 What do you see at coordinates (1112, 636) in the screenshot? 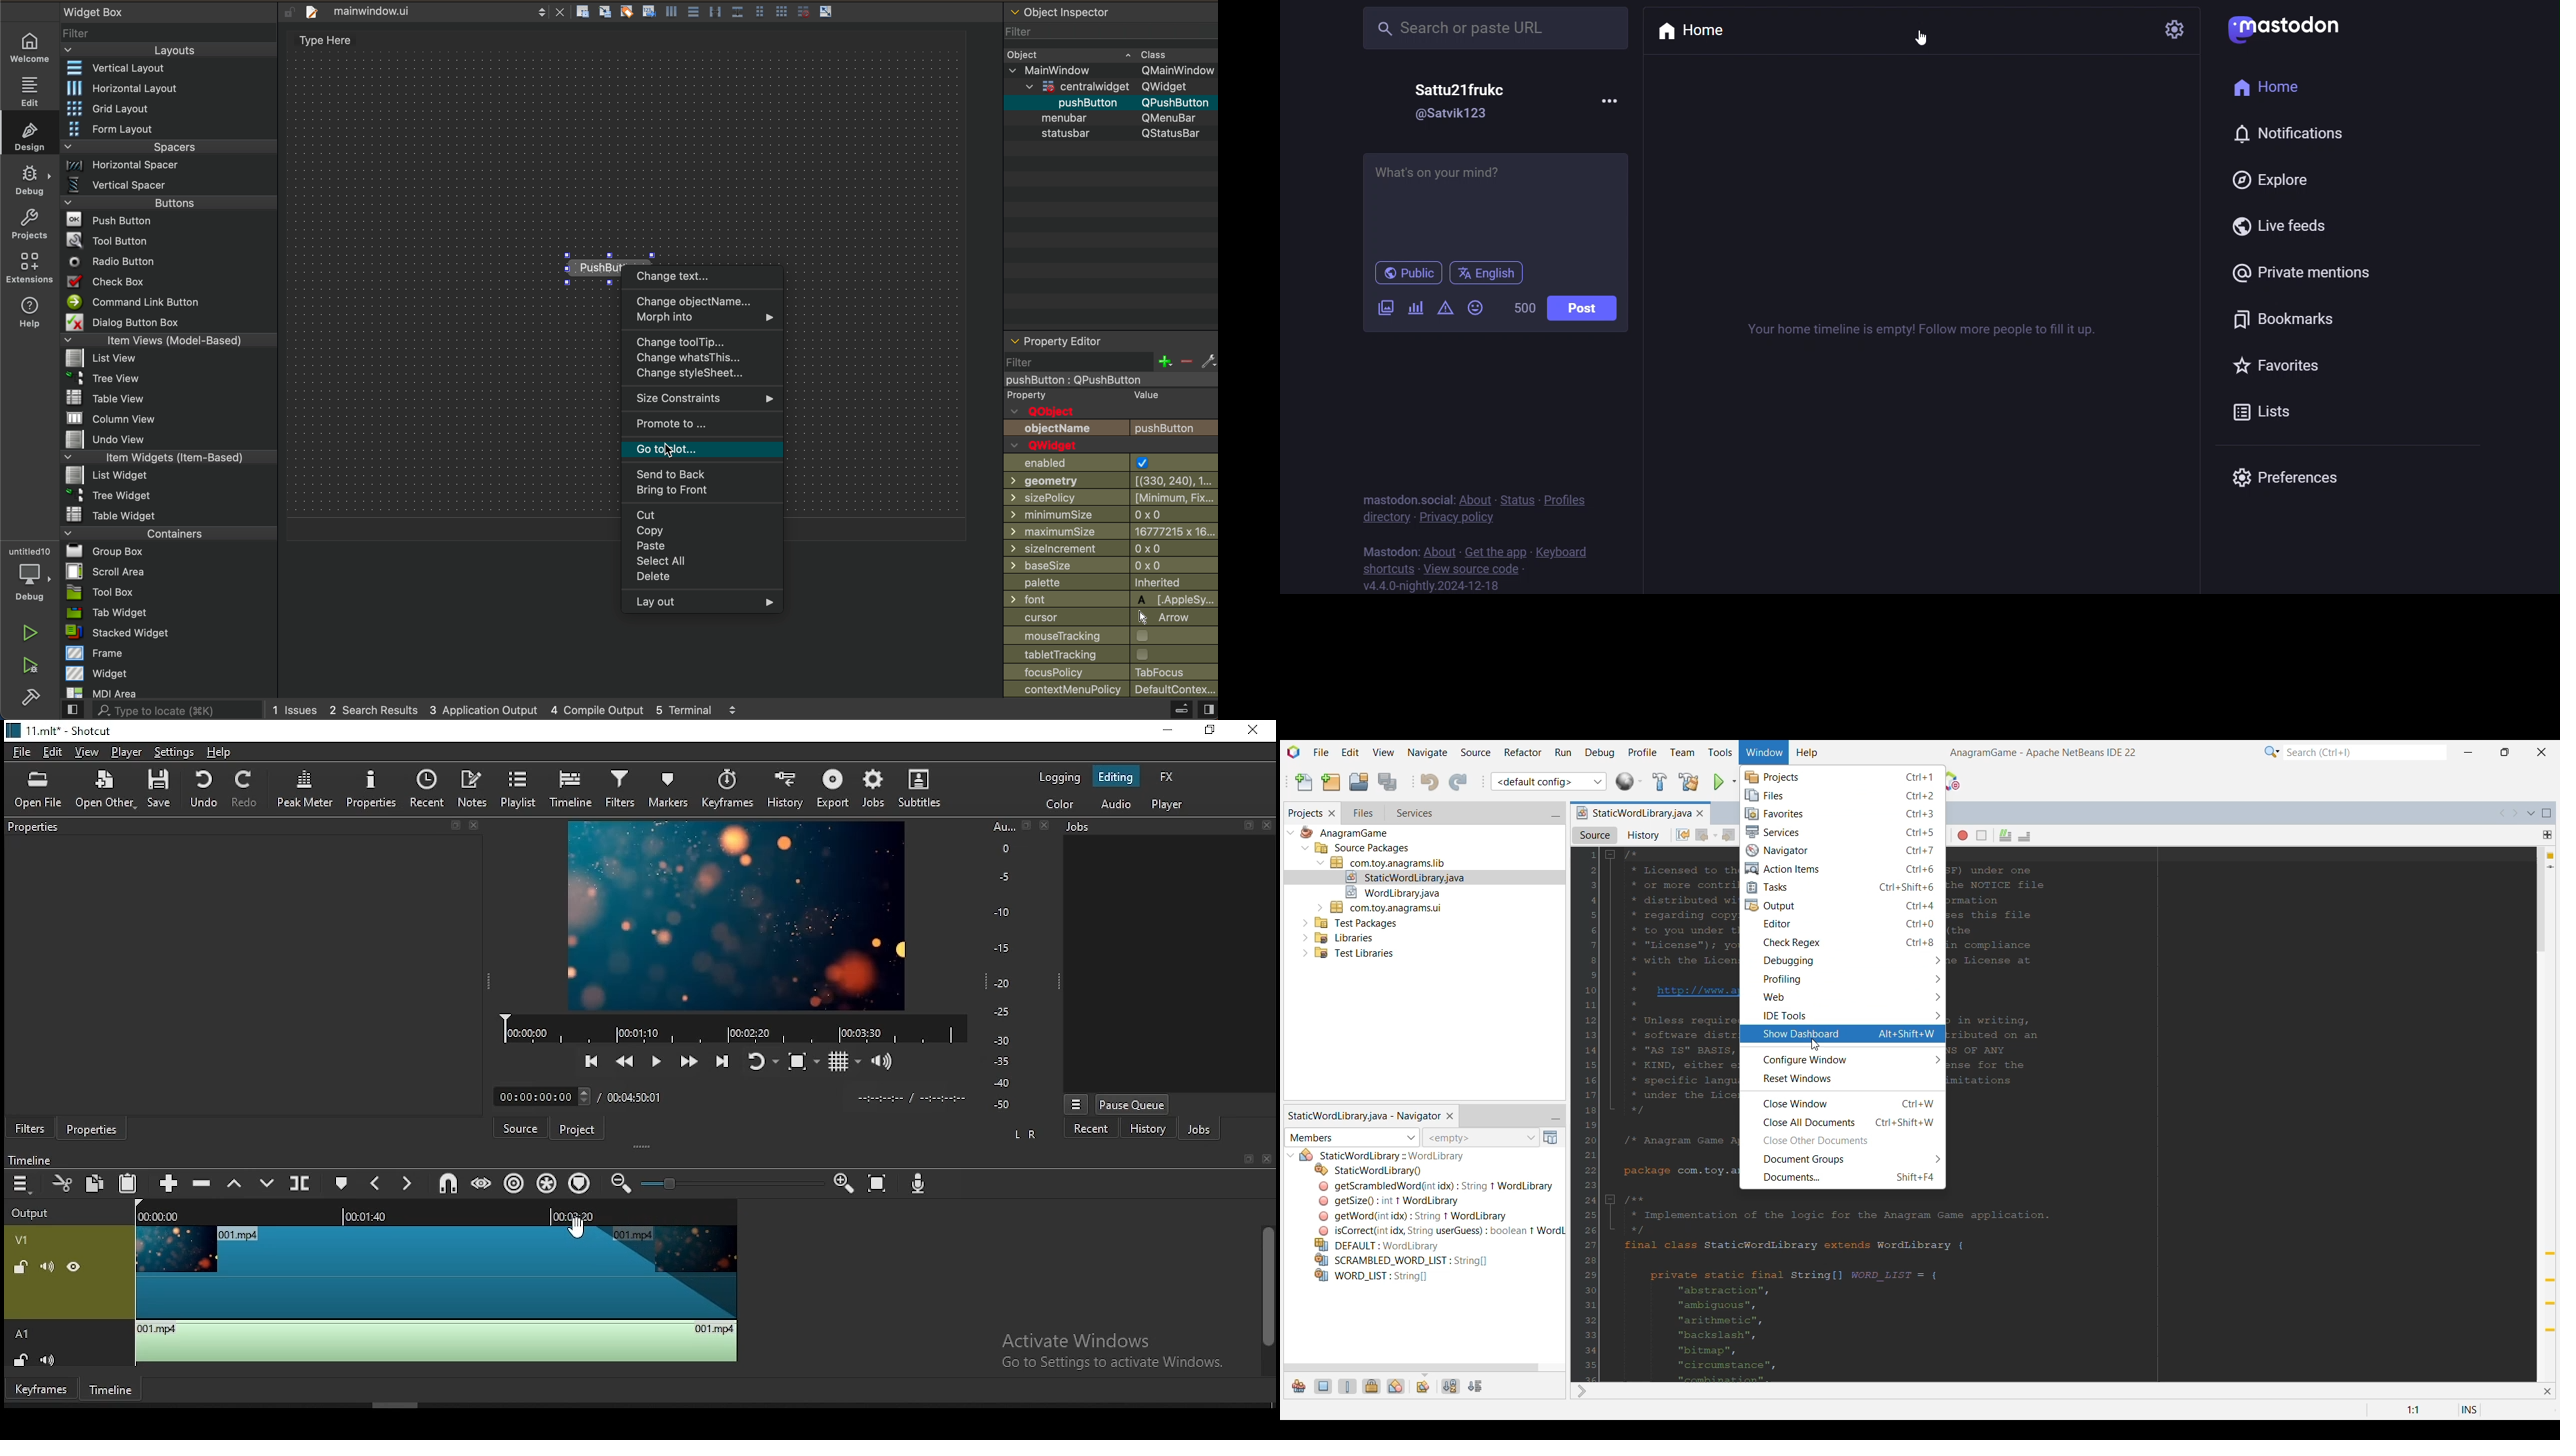
I see `mouse` at bounding box center [1112, 636].